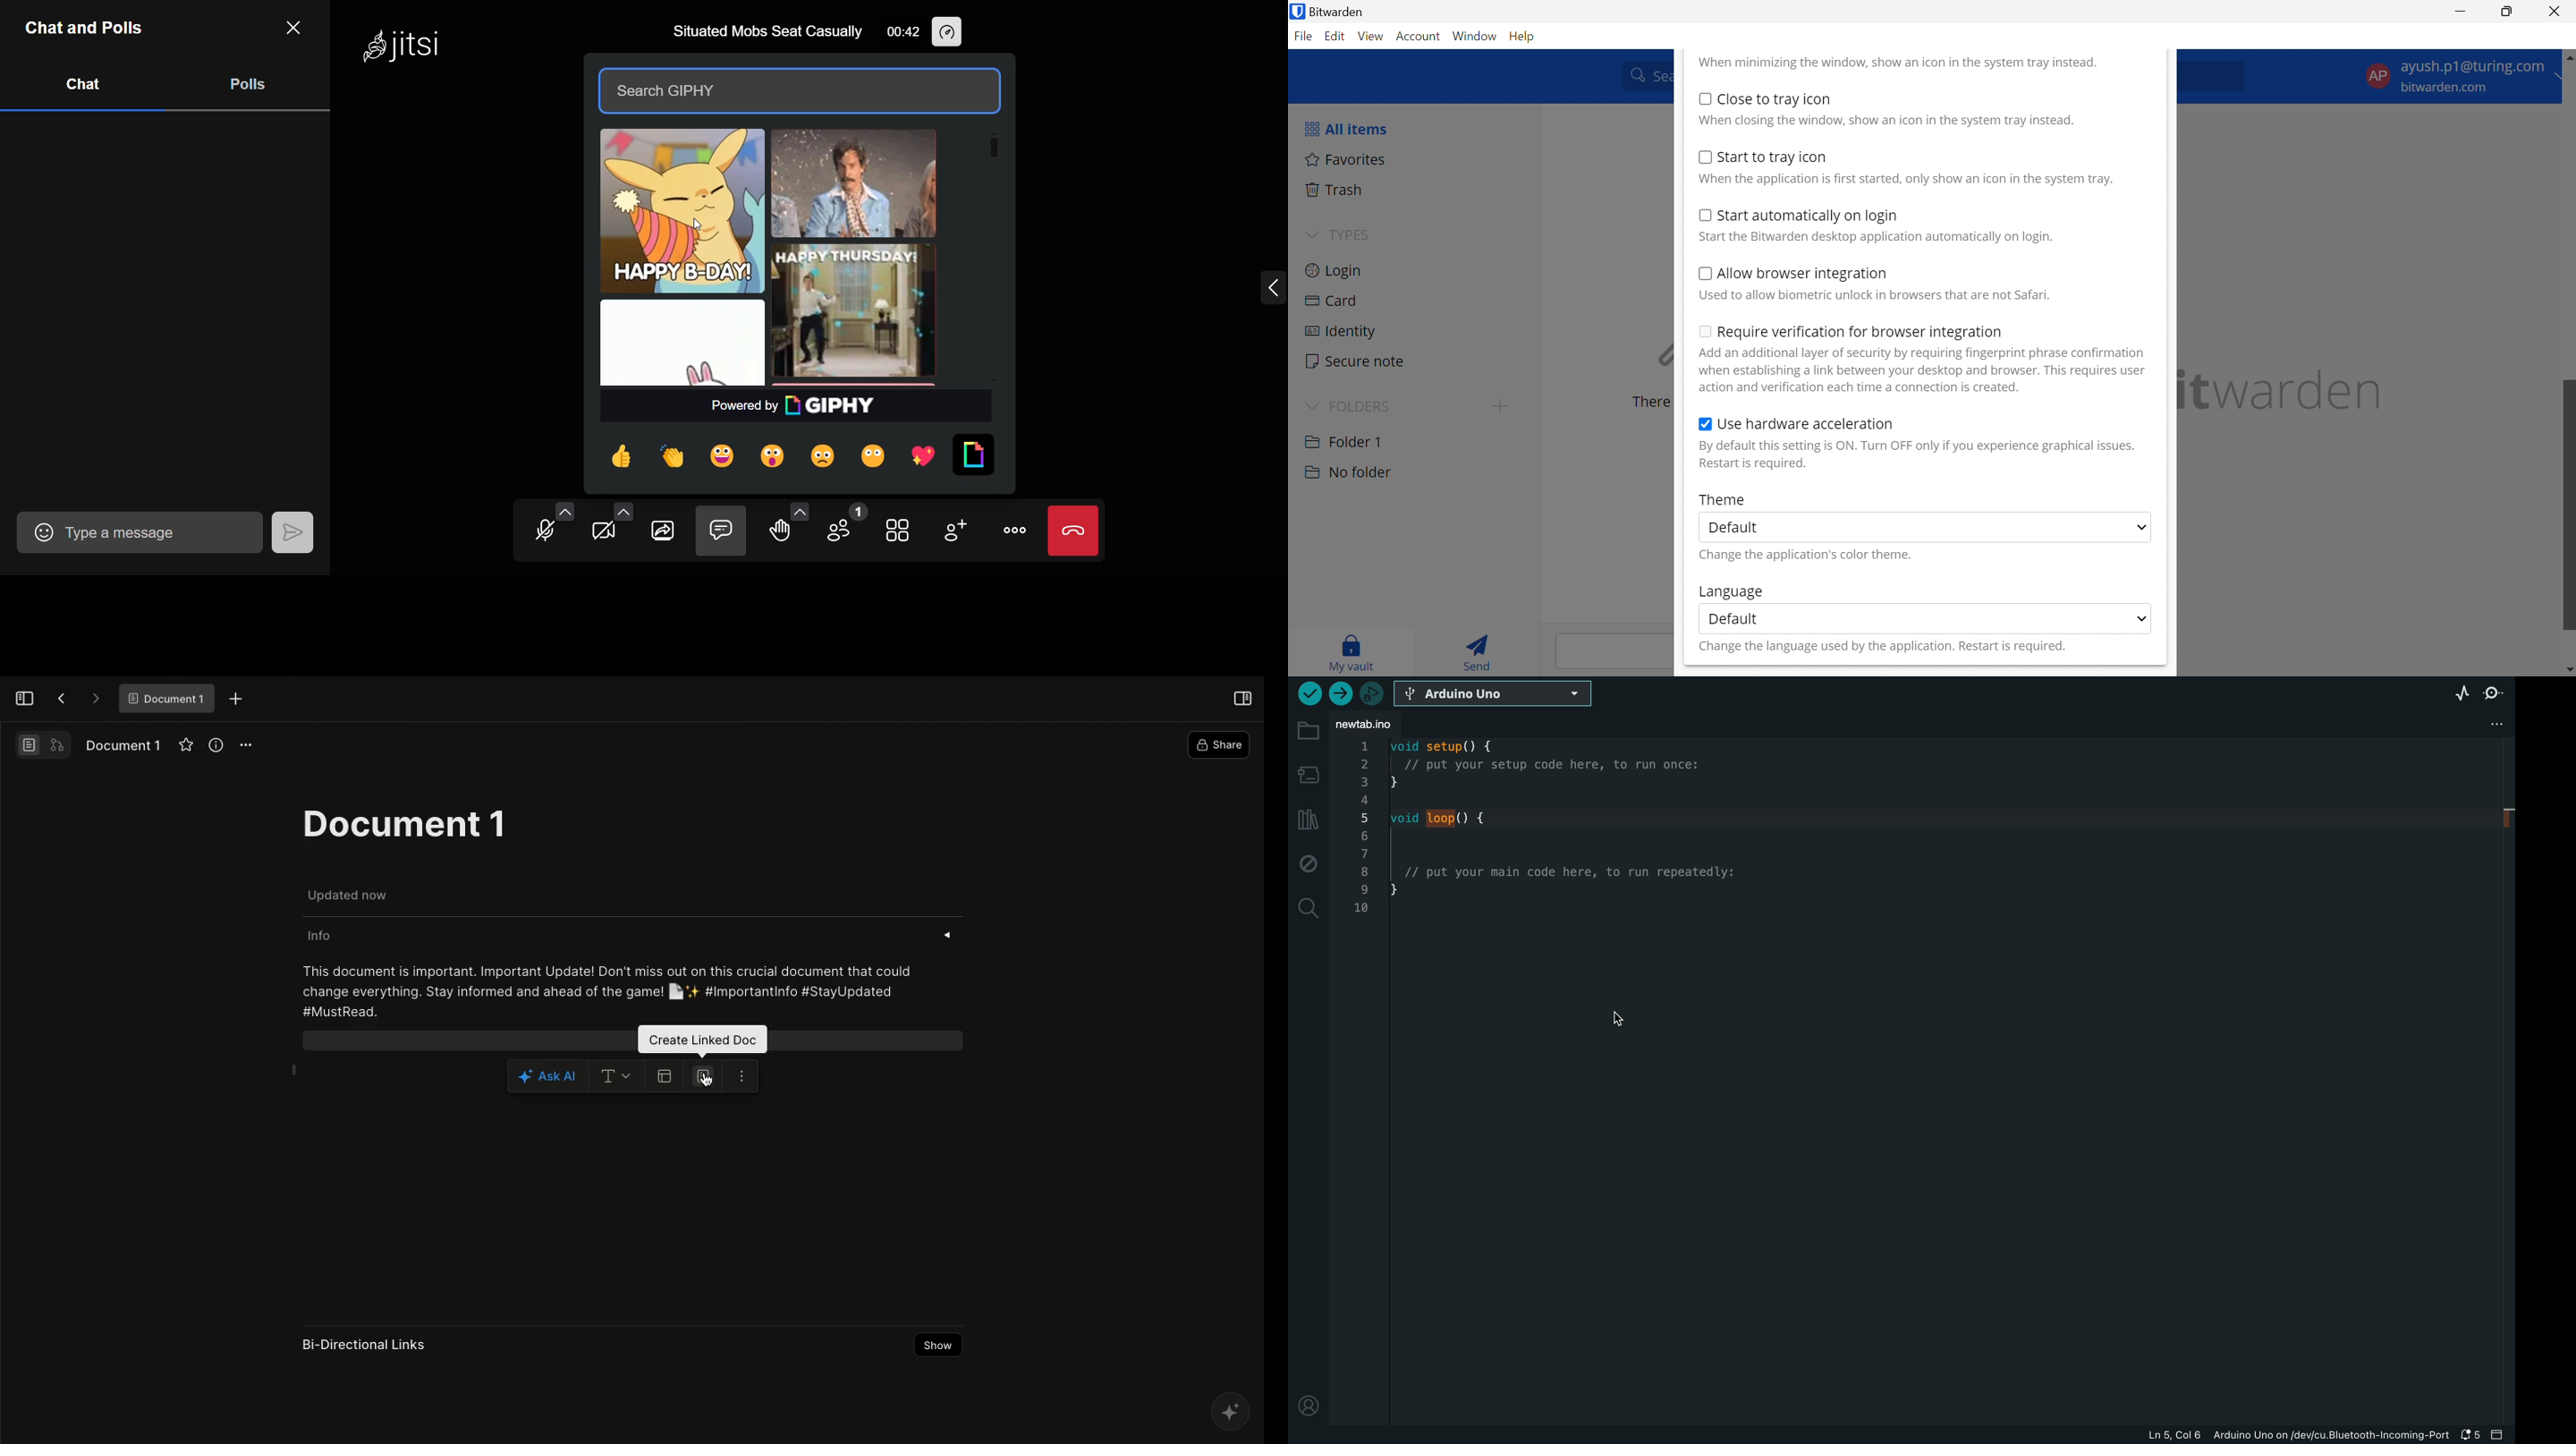 Image resolution: width=2576 pixels, height=1456 pixels. I want to click on , so click(1897, 61).